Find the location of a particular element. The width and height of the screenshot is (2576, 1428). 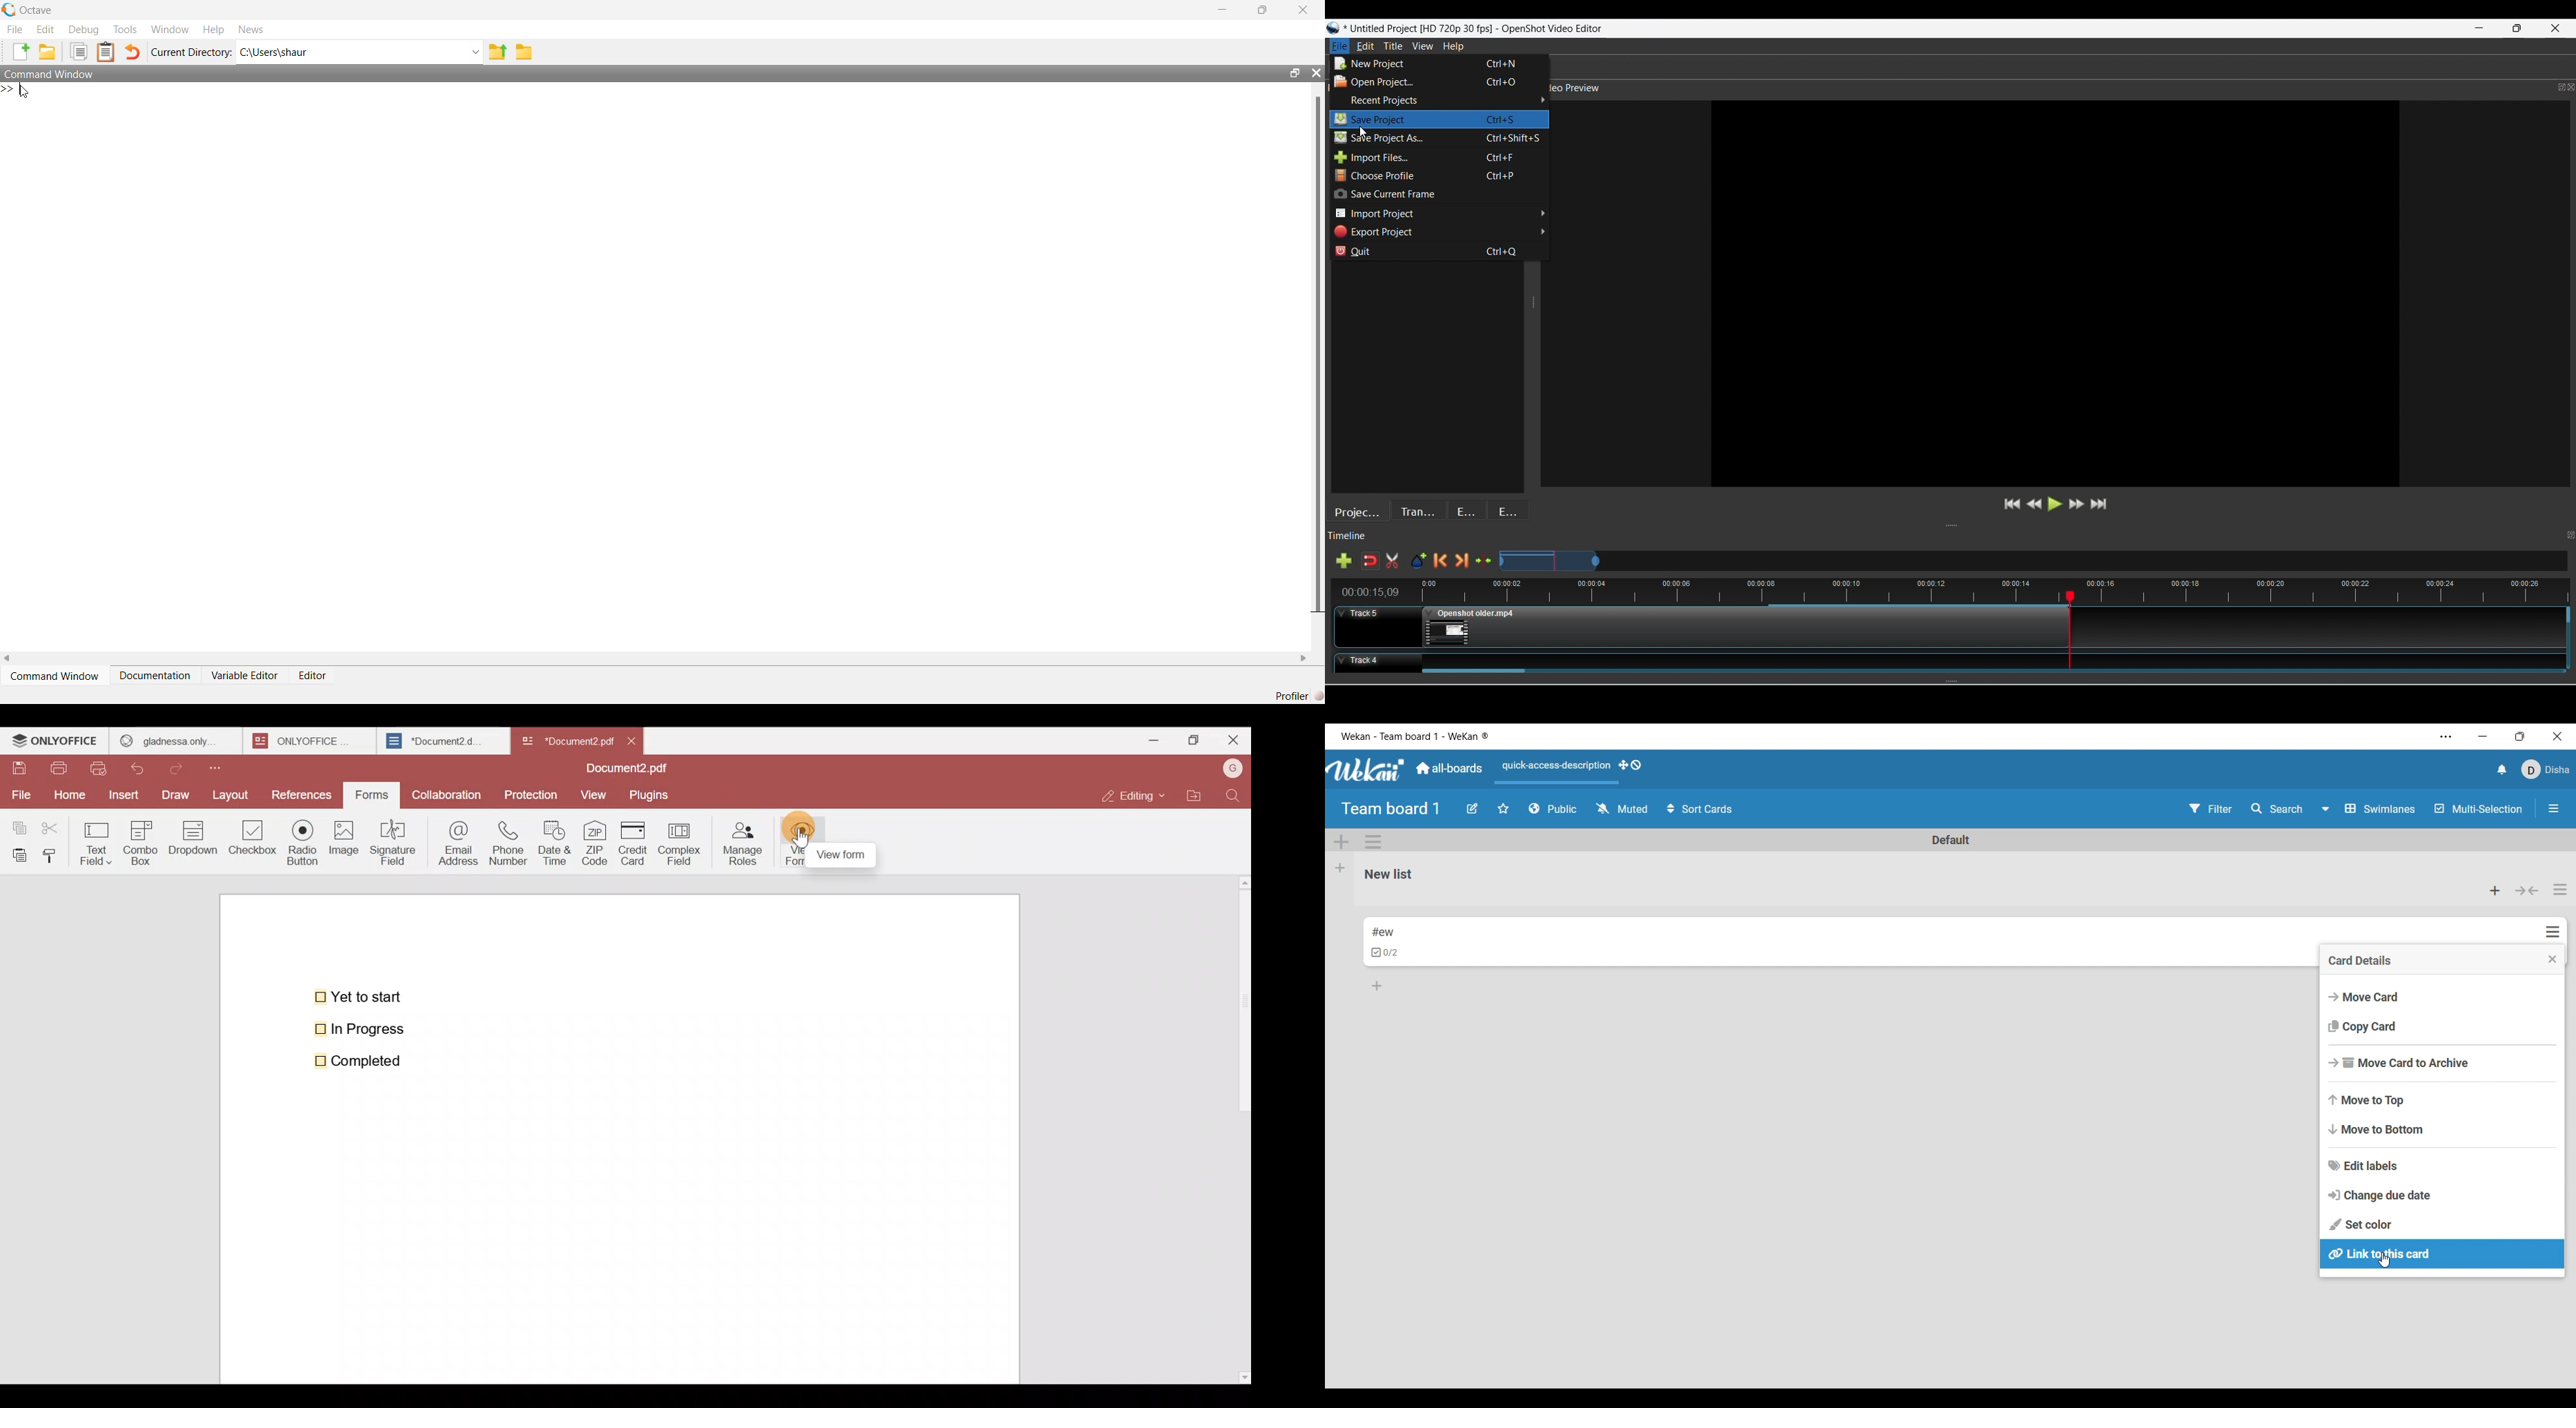

Track Header for track 4 is located at coordinates (1372, 663).